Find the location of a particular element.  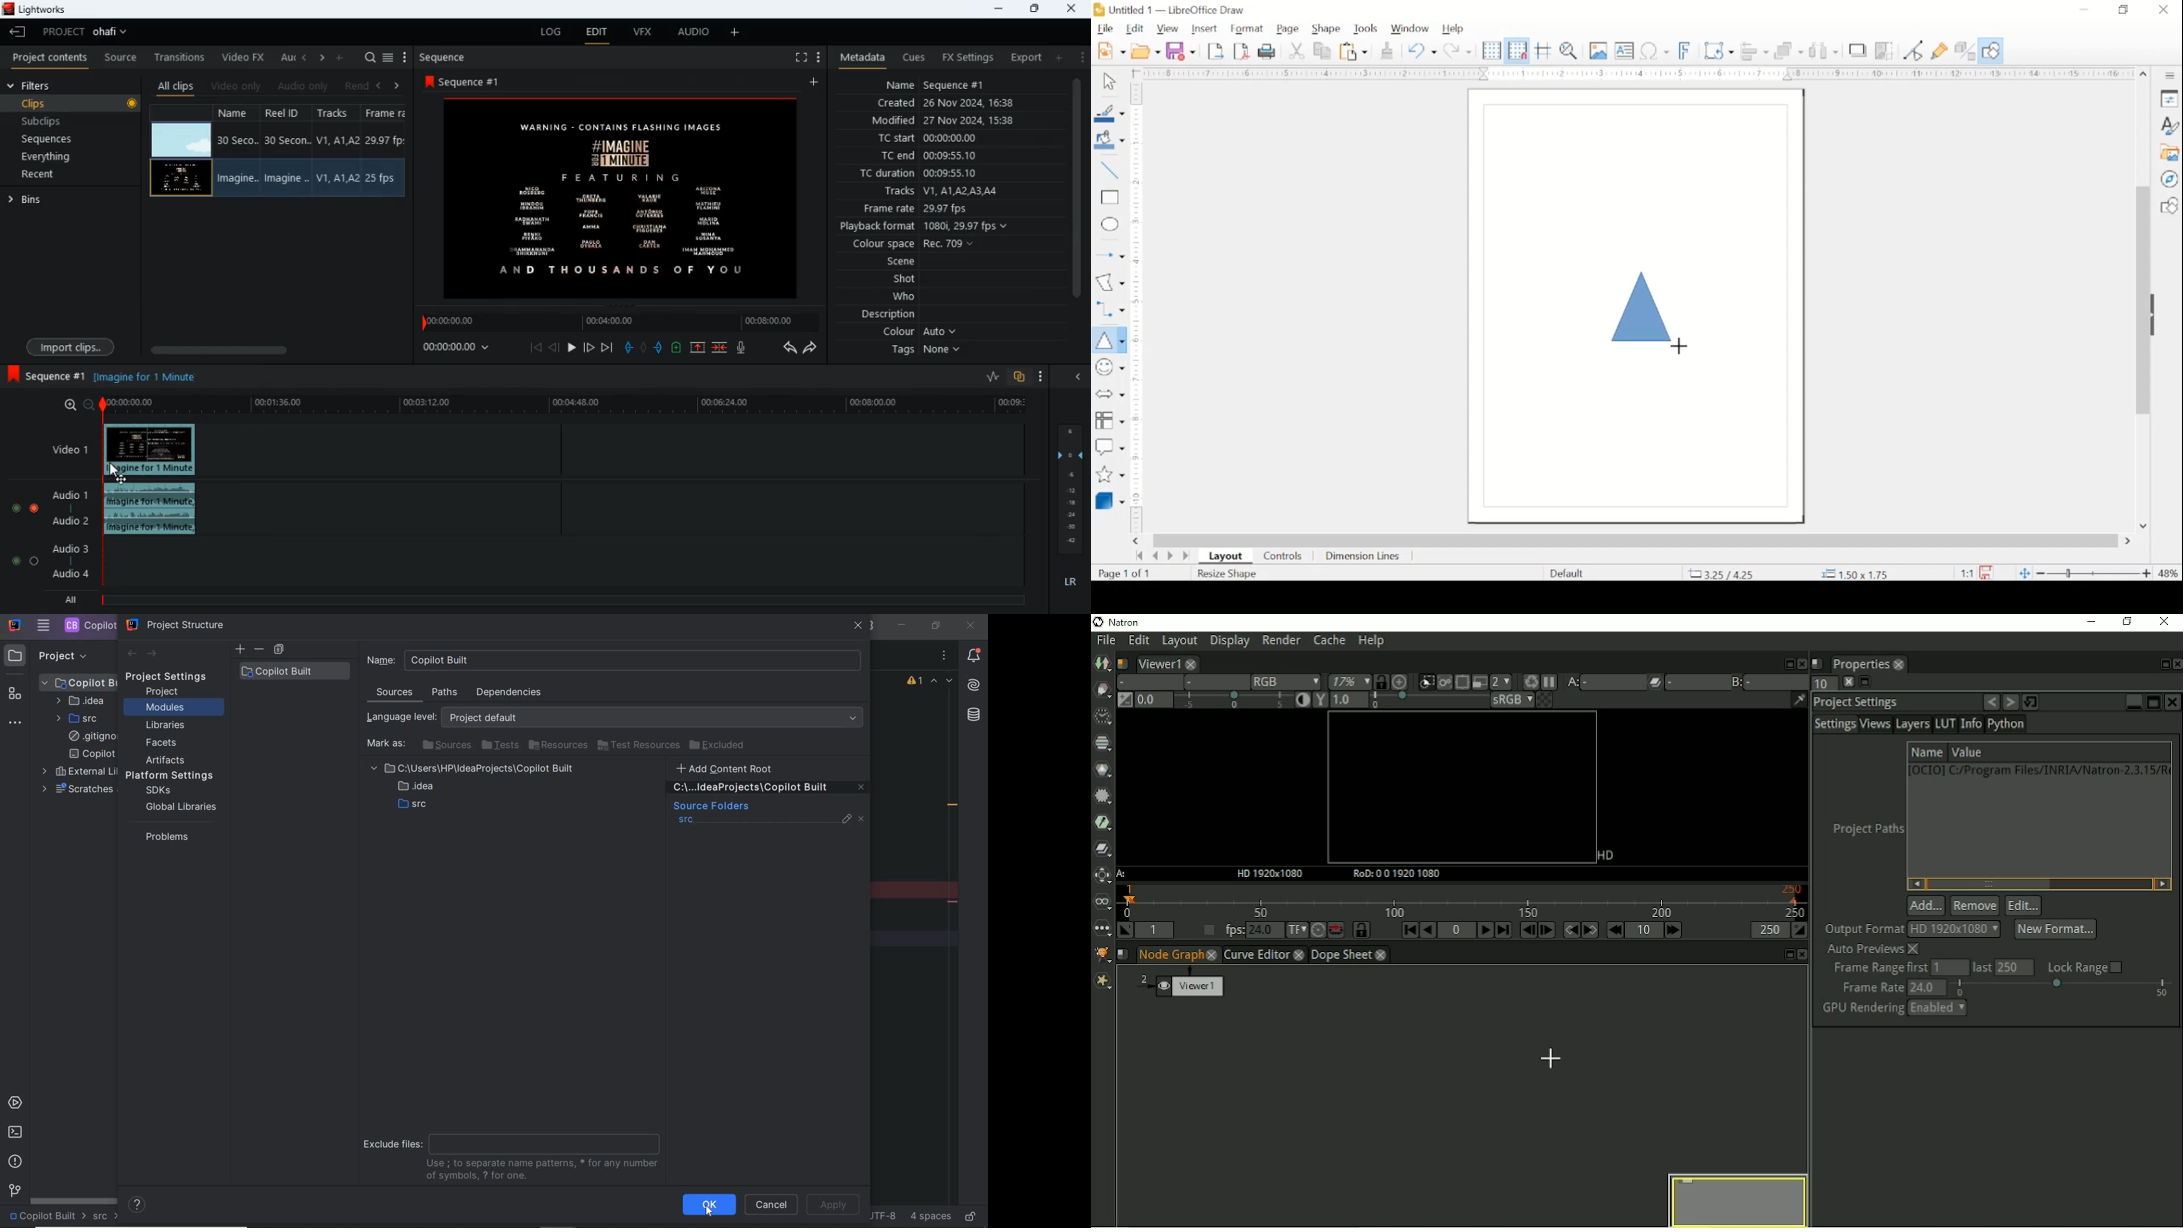

more is located at coordinates (819, 55).